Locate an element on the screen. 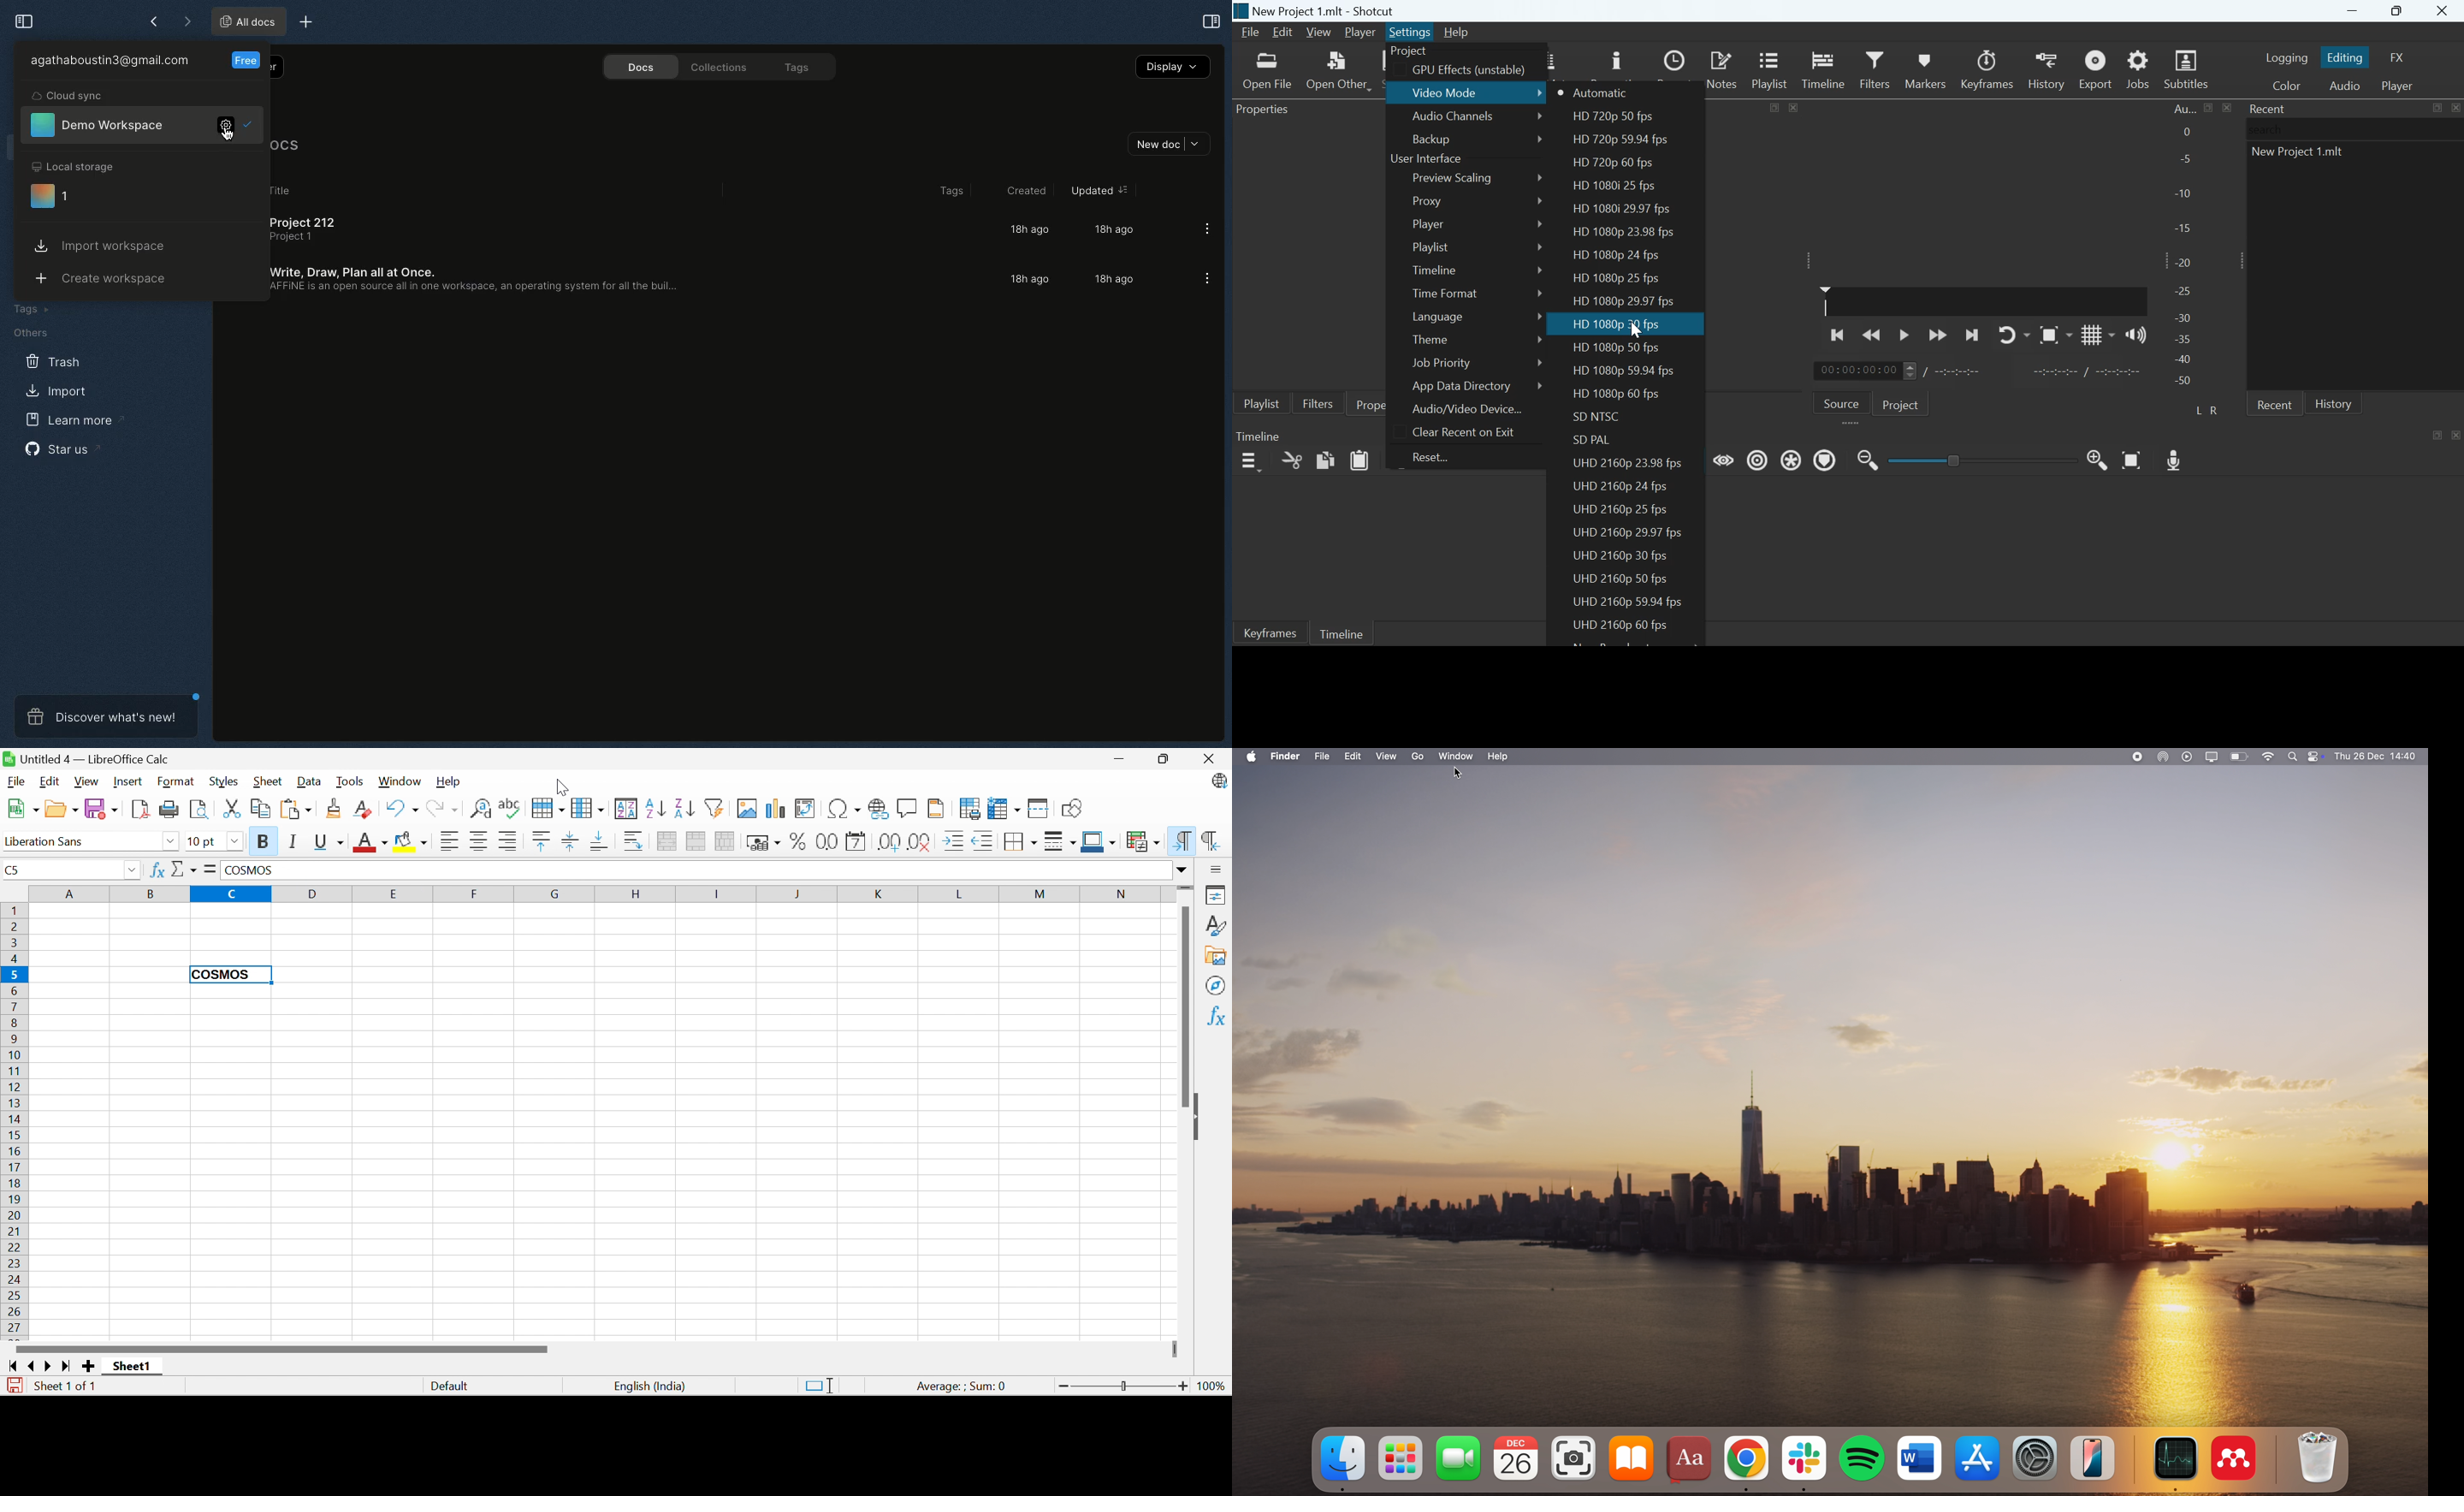  Timeline is located at coordinates (1341, 632).